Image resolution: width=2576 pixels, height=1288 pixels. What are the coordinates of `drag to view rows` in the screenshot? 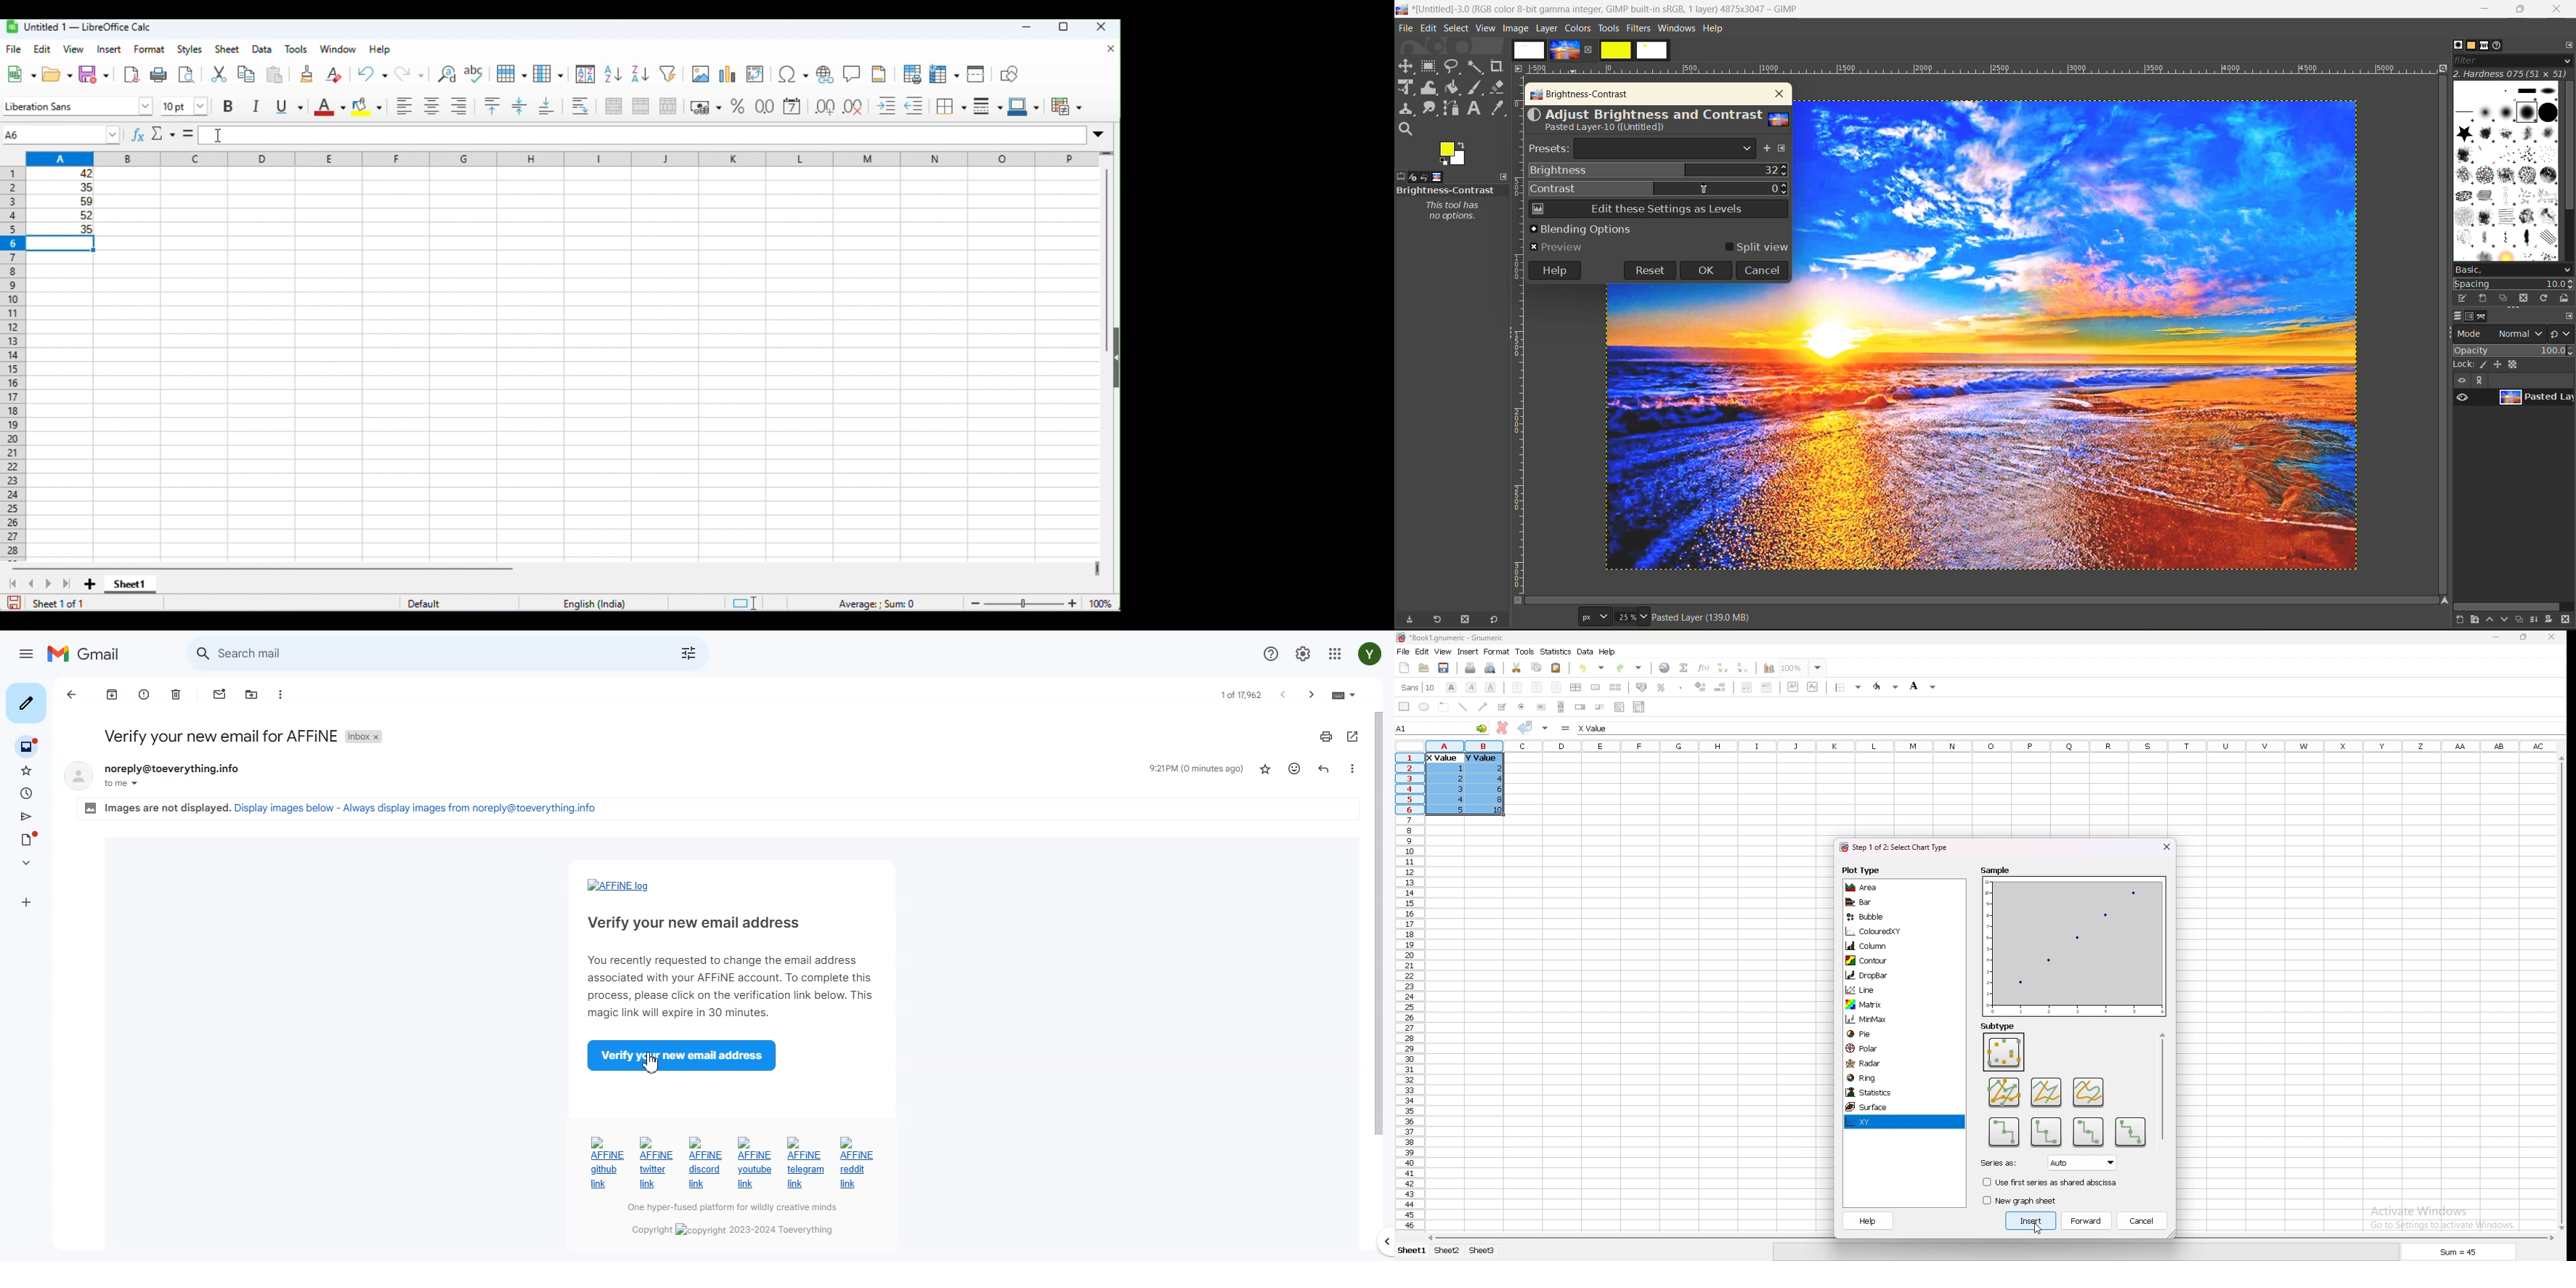 It's located at (1107, 152).